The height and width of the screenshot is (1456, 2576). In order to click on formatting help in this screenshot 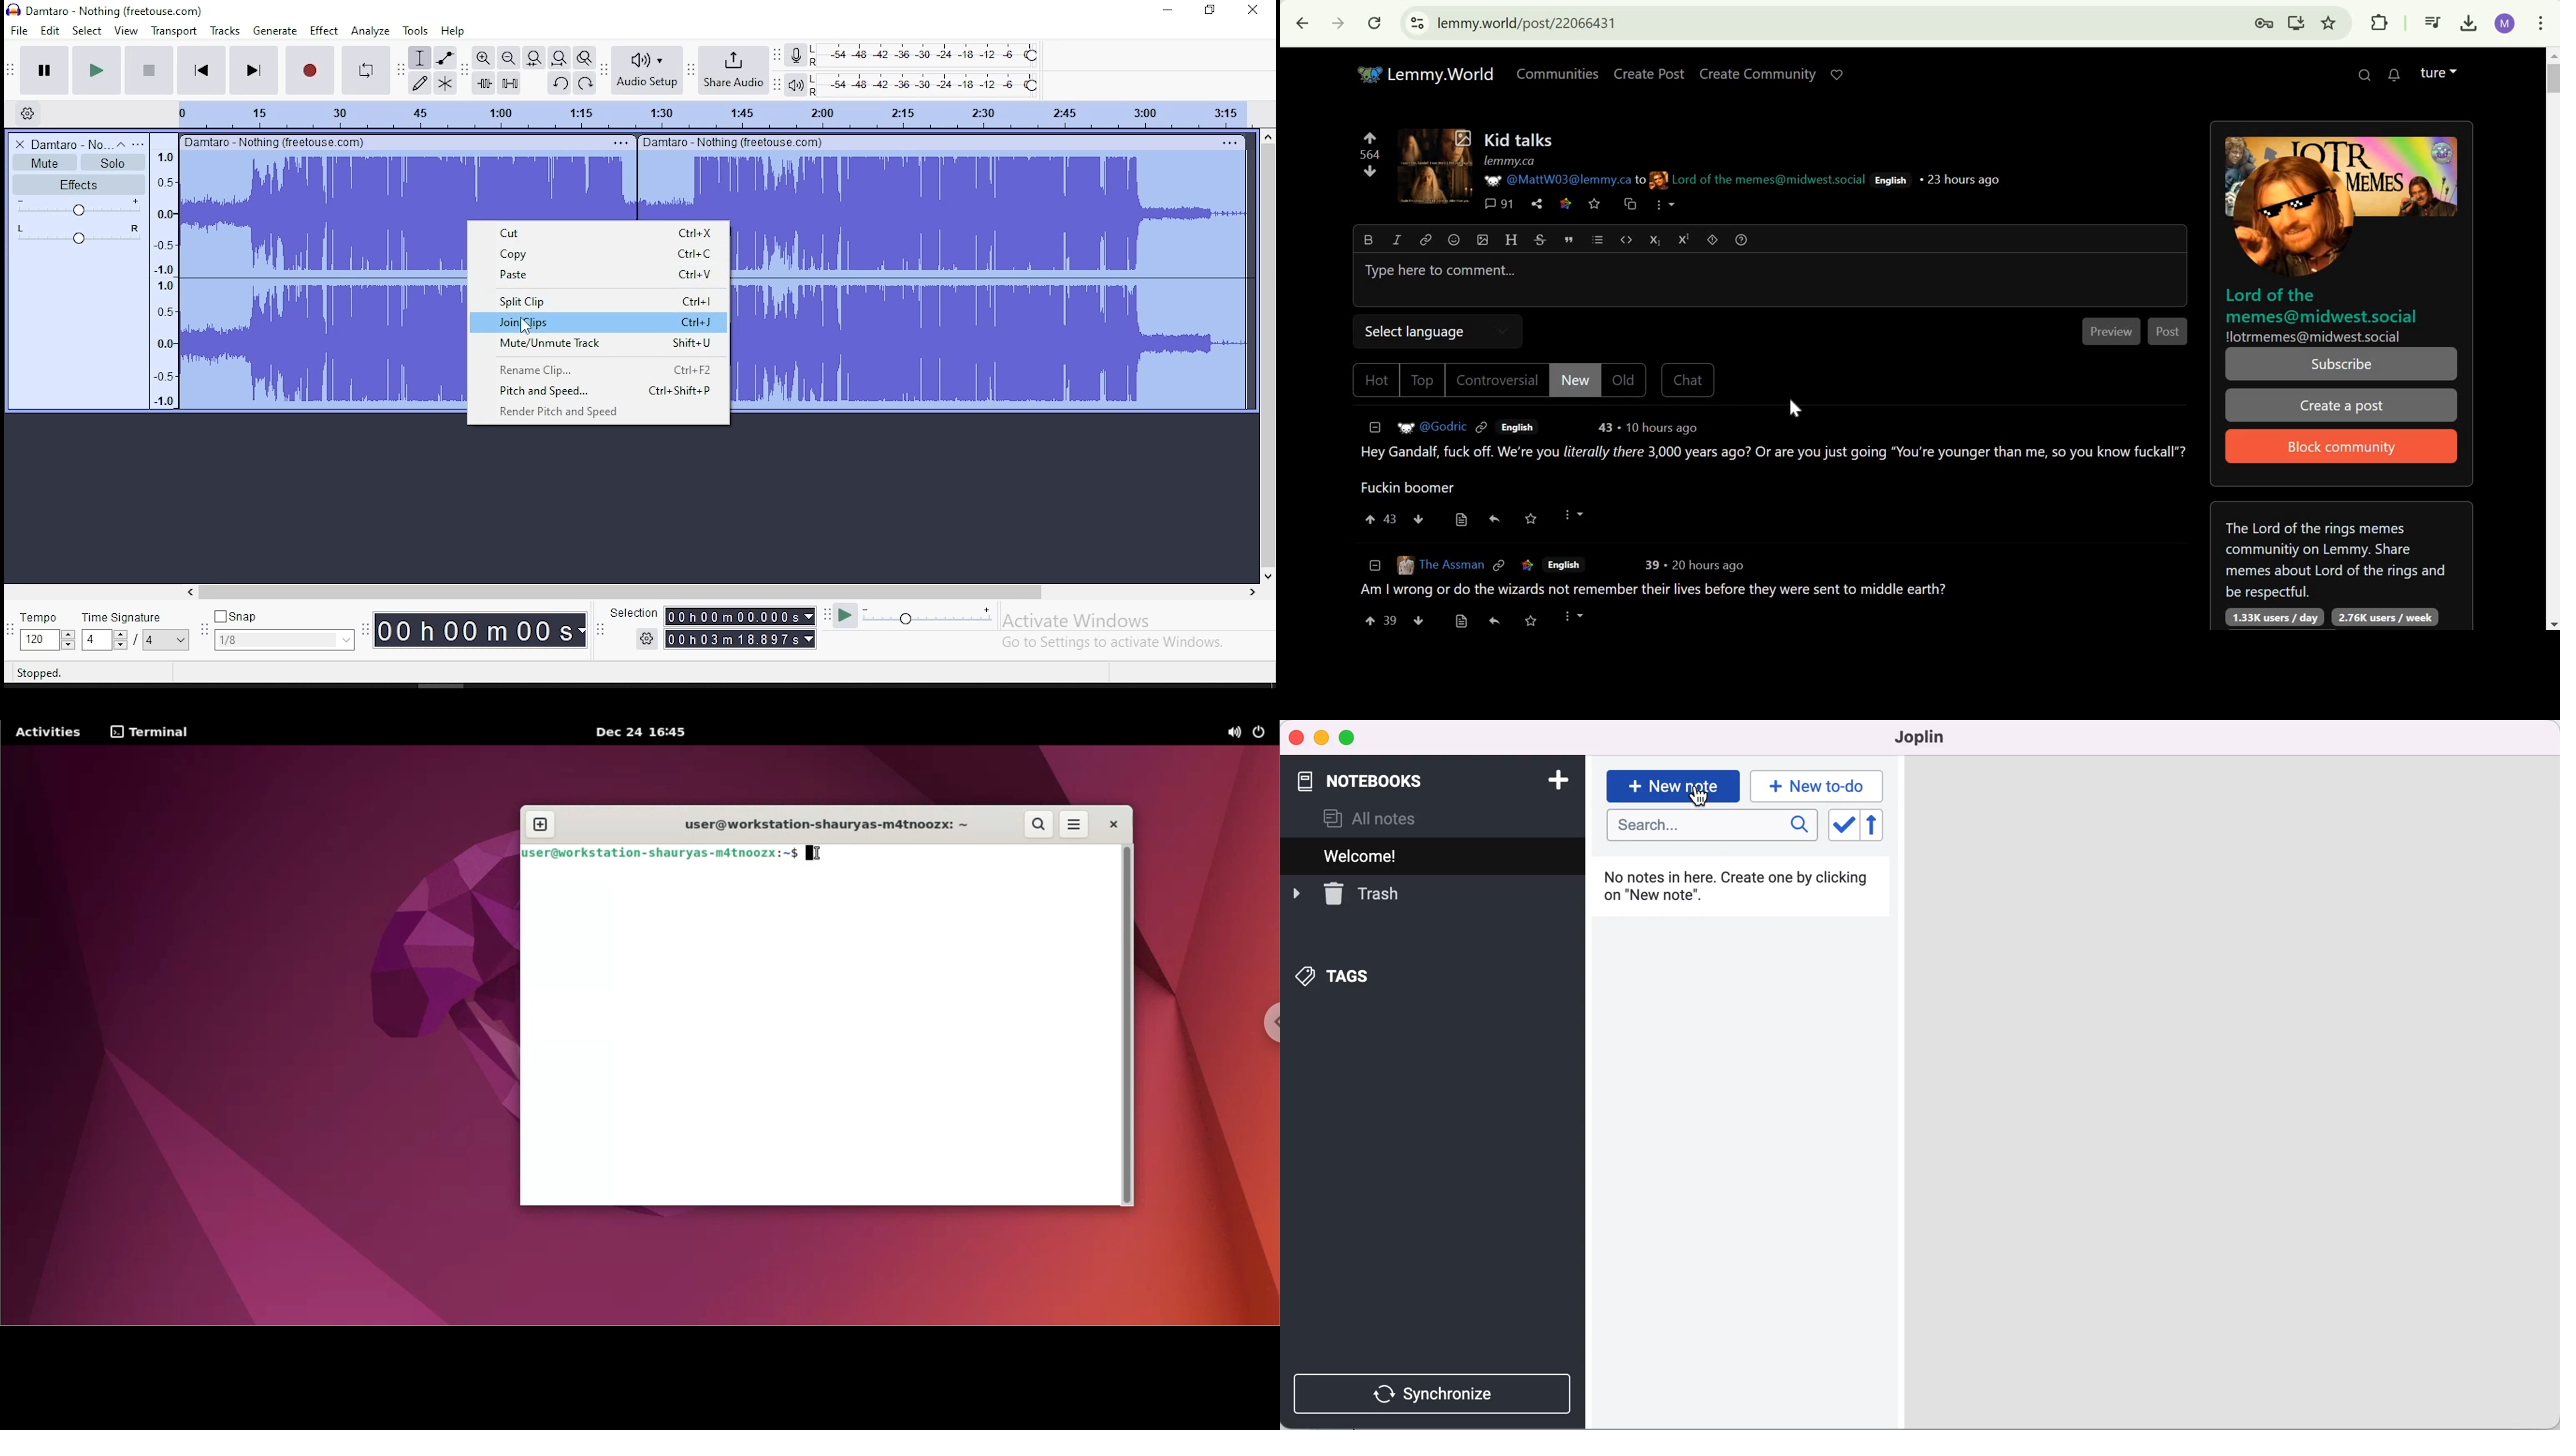, I will do `click(1742, 238)`.